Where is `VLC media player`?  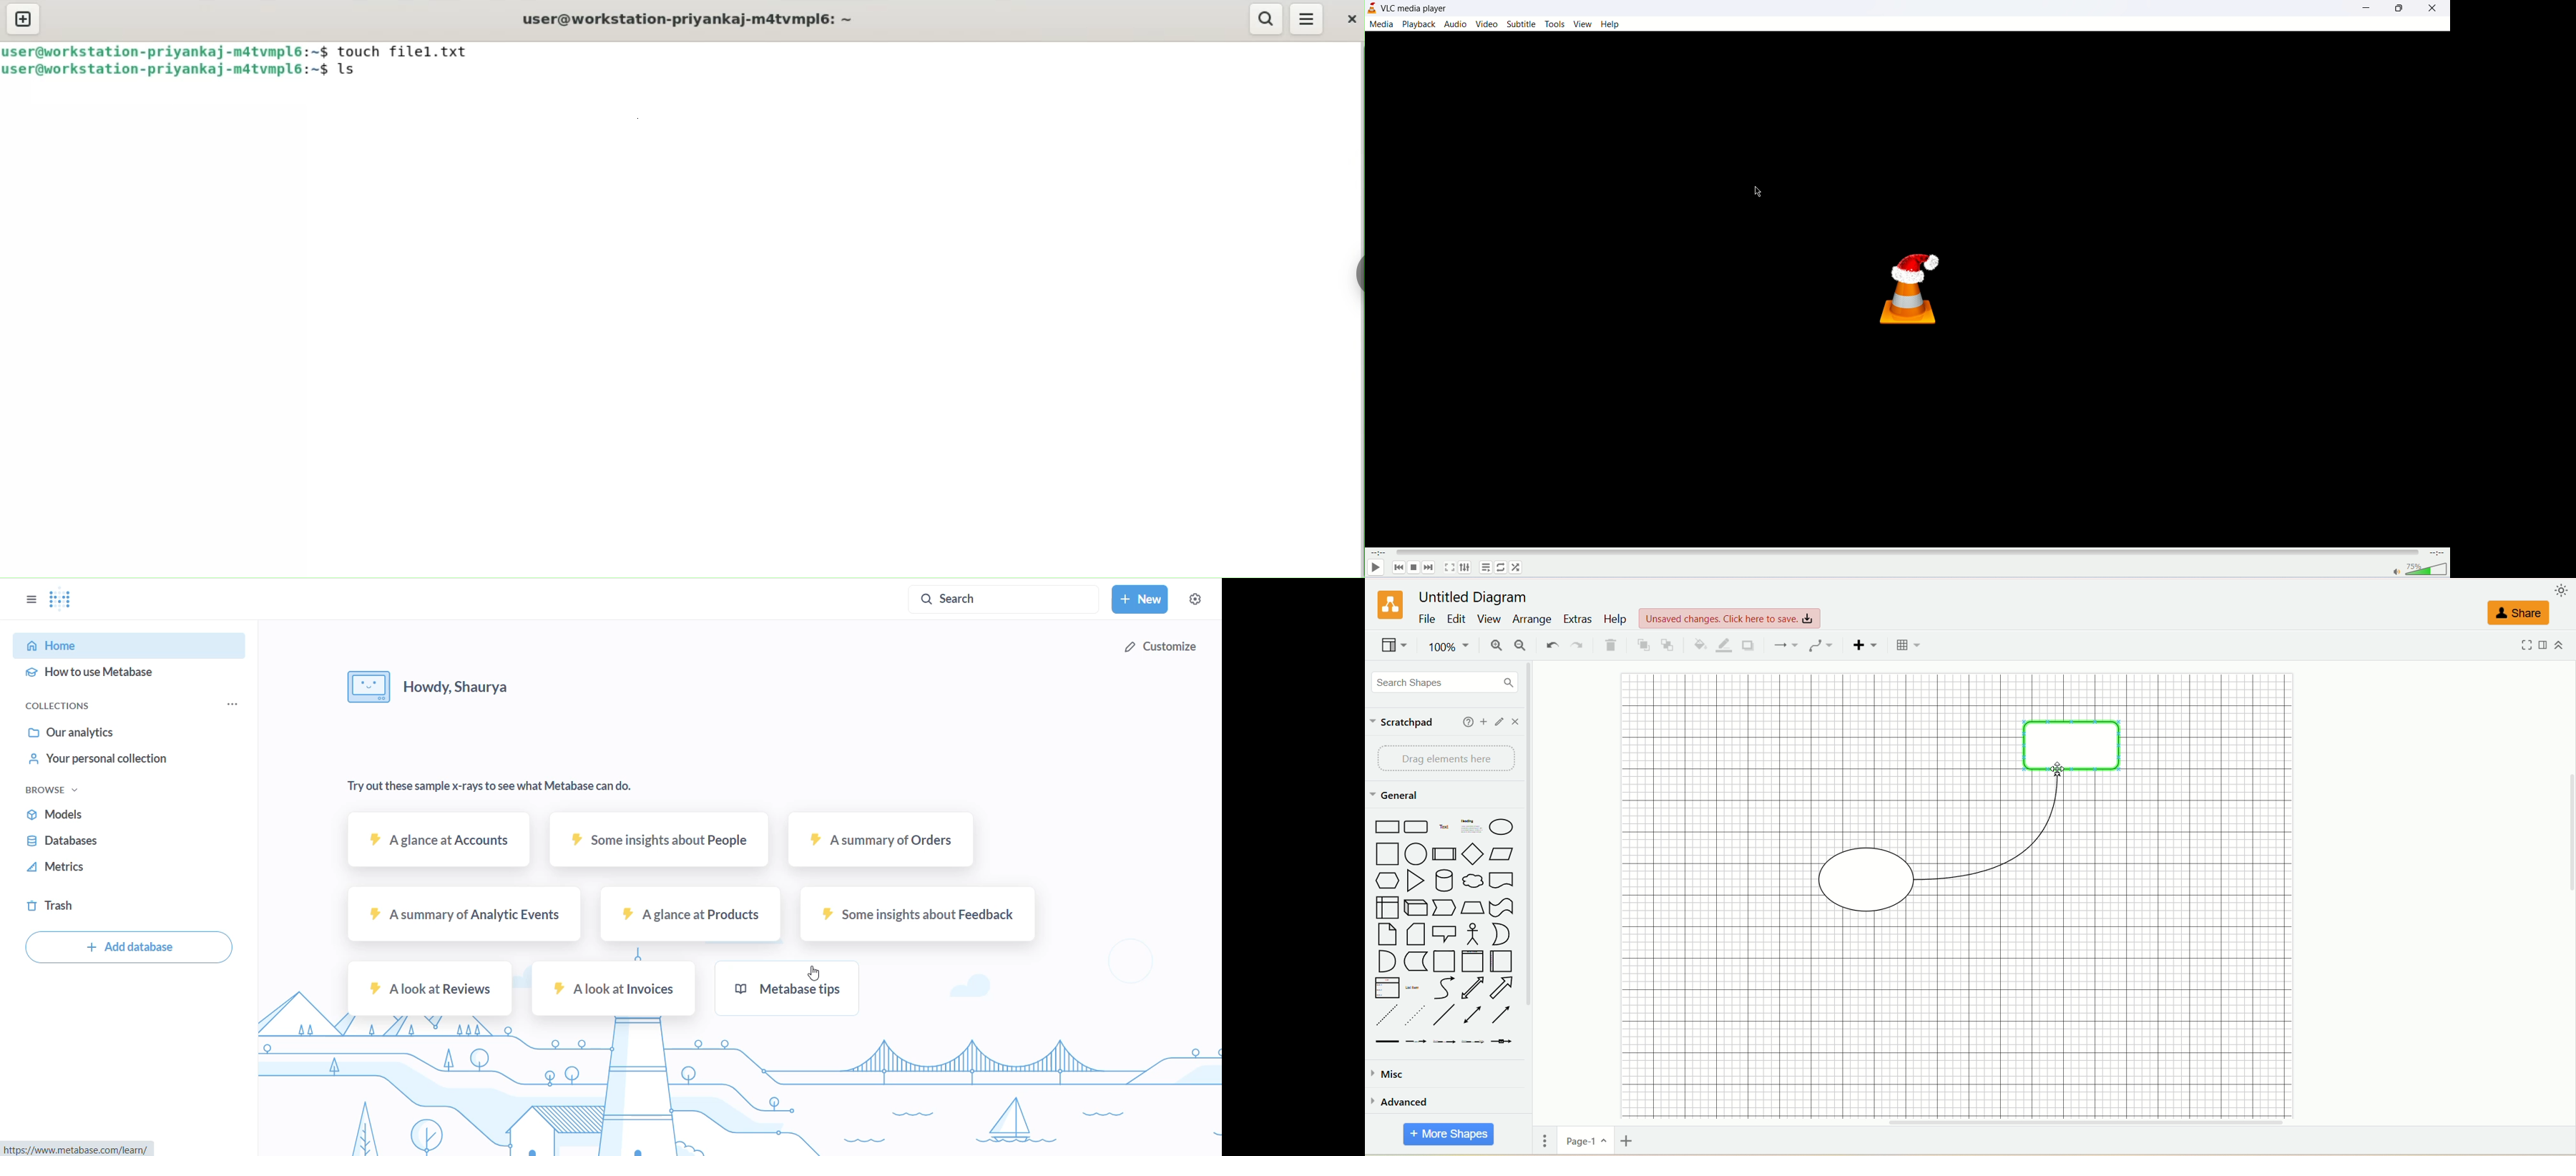 VLC media player is located at coordinates (1415, 8).